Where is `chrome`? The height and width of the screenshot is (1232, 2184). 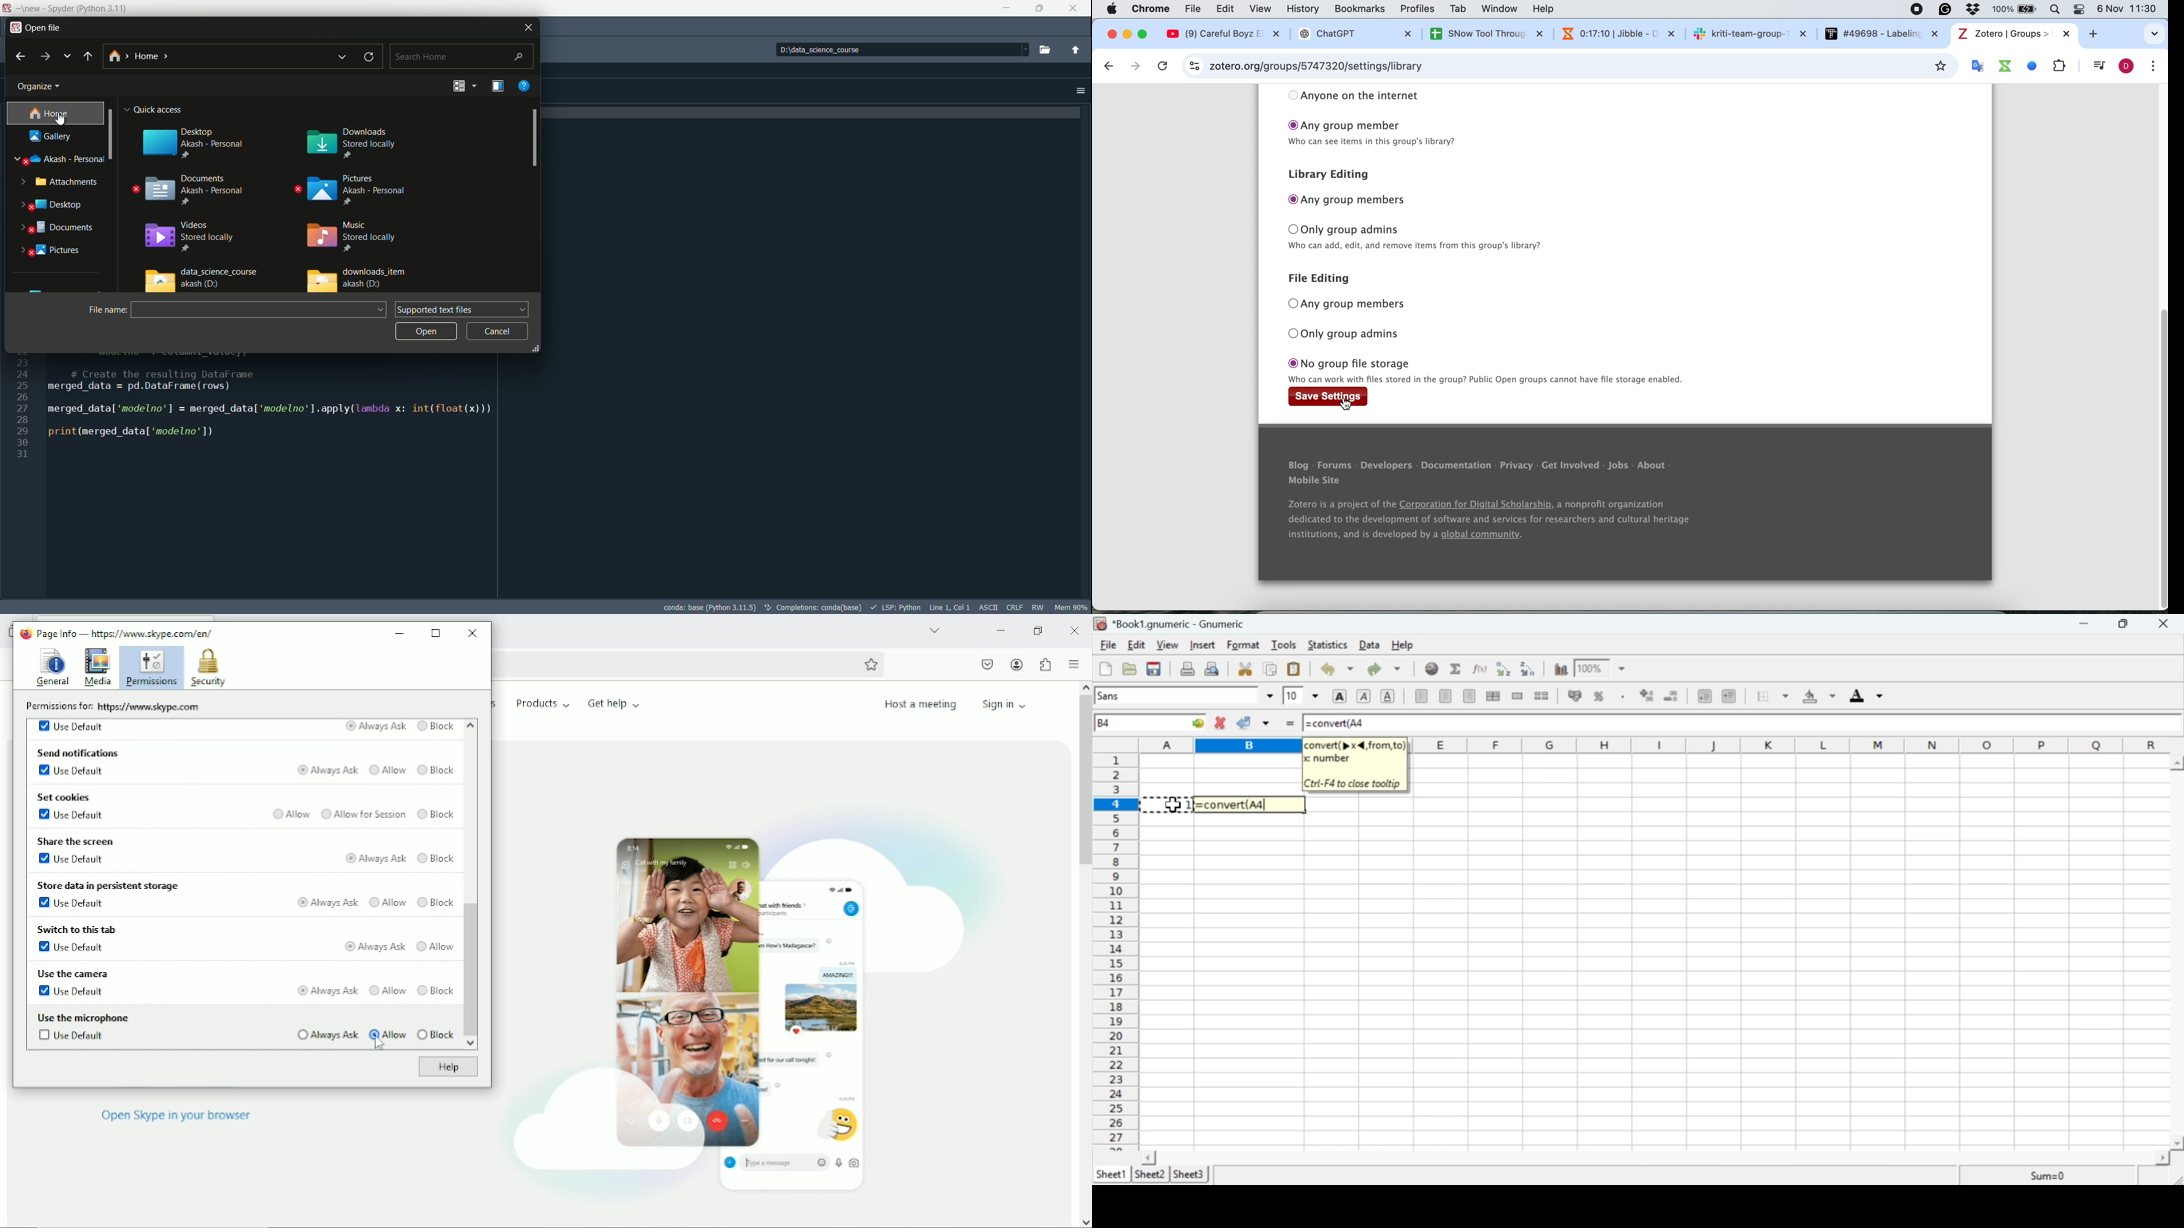 chrome is located at coordinates (1153, 8).